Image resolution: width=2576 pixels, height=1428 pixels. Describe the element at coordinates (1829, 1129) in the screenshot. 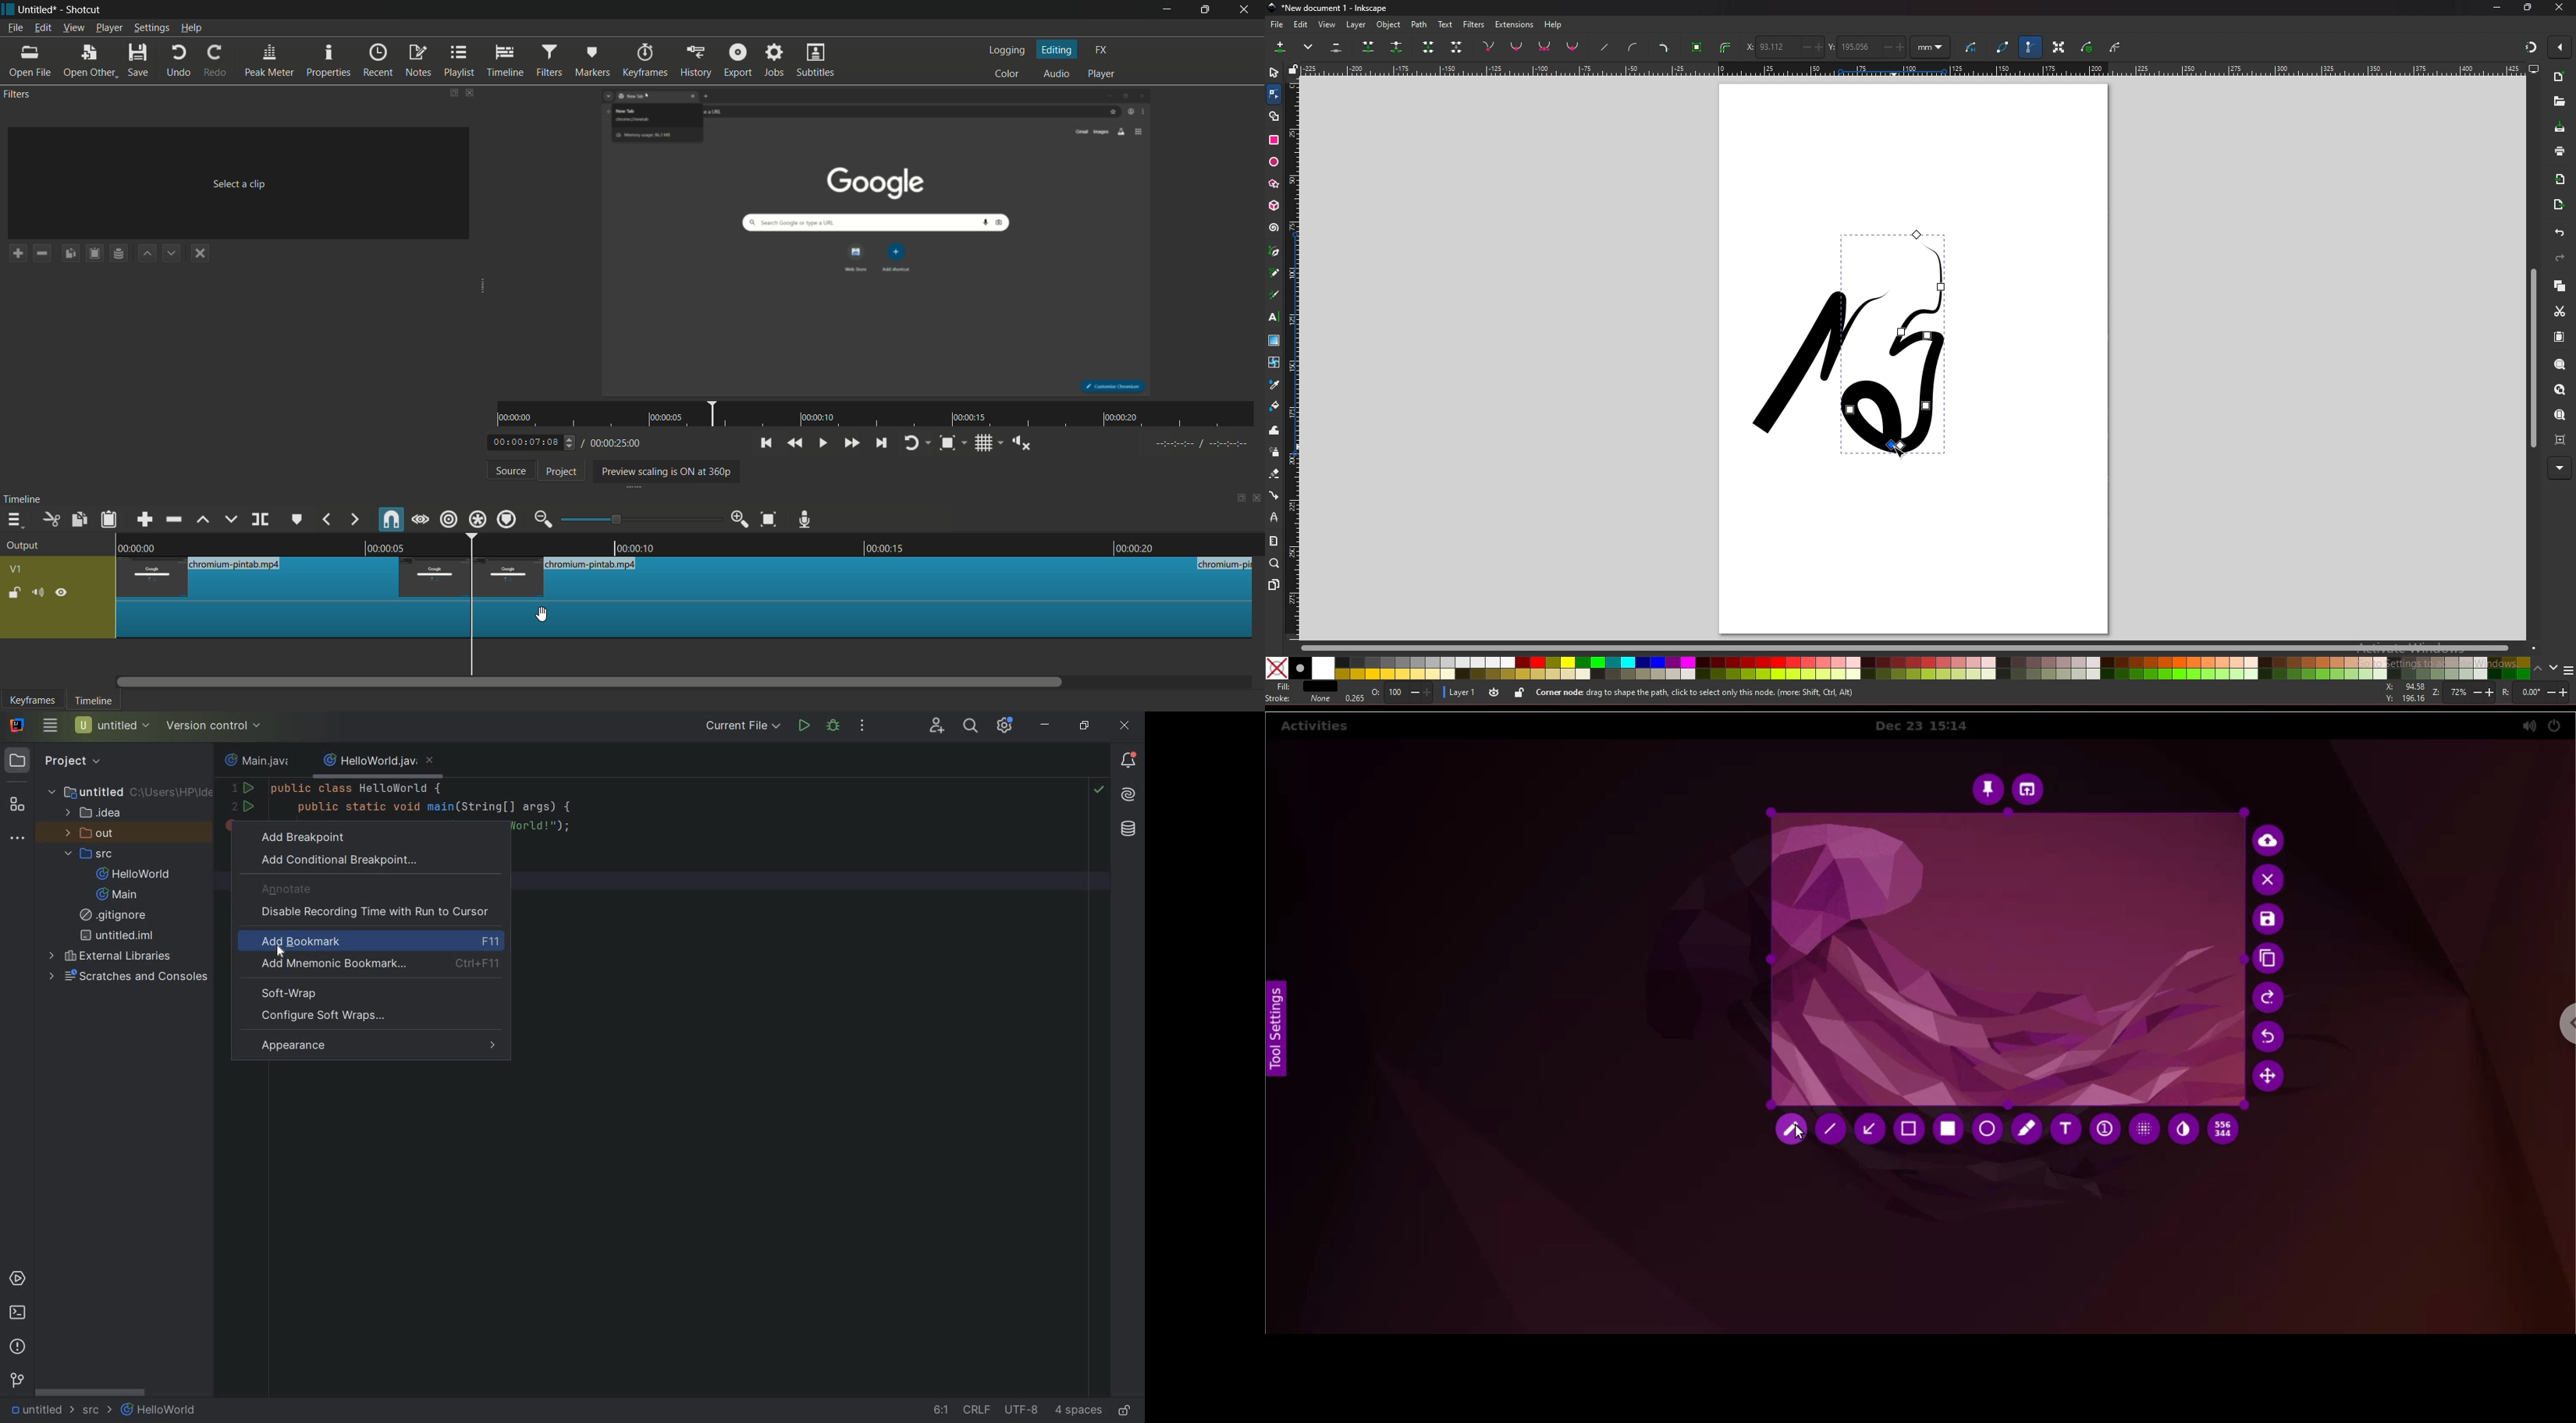

I see `line ` at that location.